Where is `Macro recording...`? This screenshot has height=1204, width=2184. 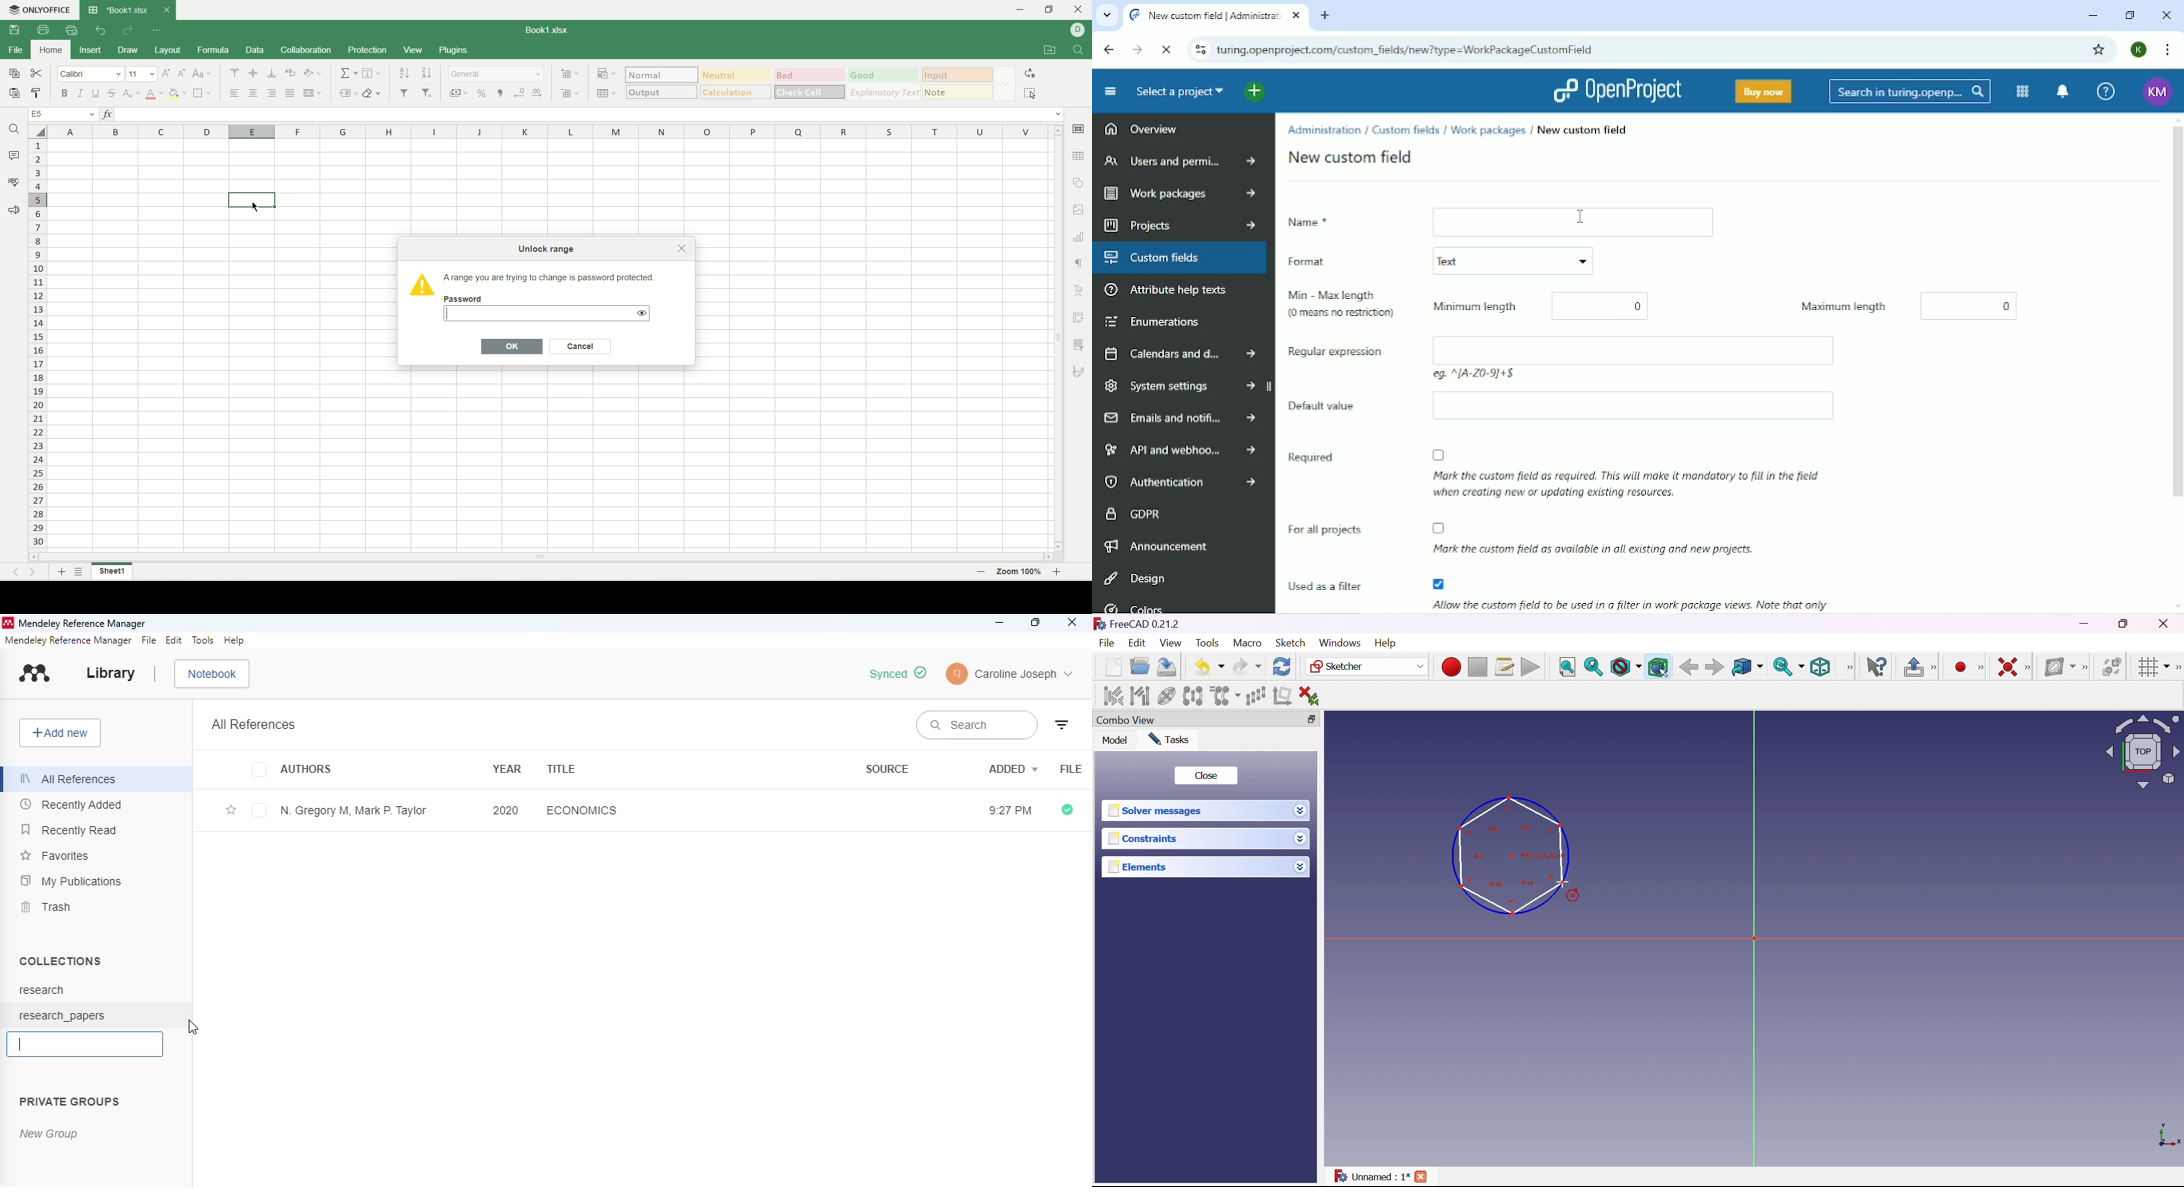
Macro recording... is located at coordinates (1451, 667).